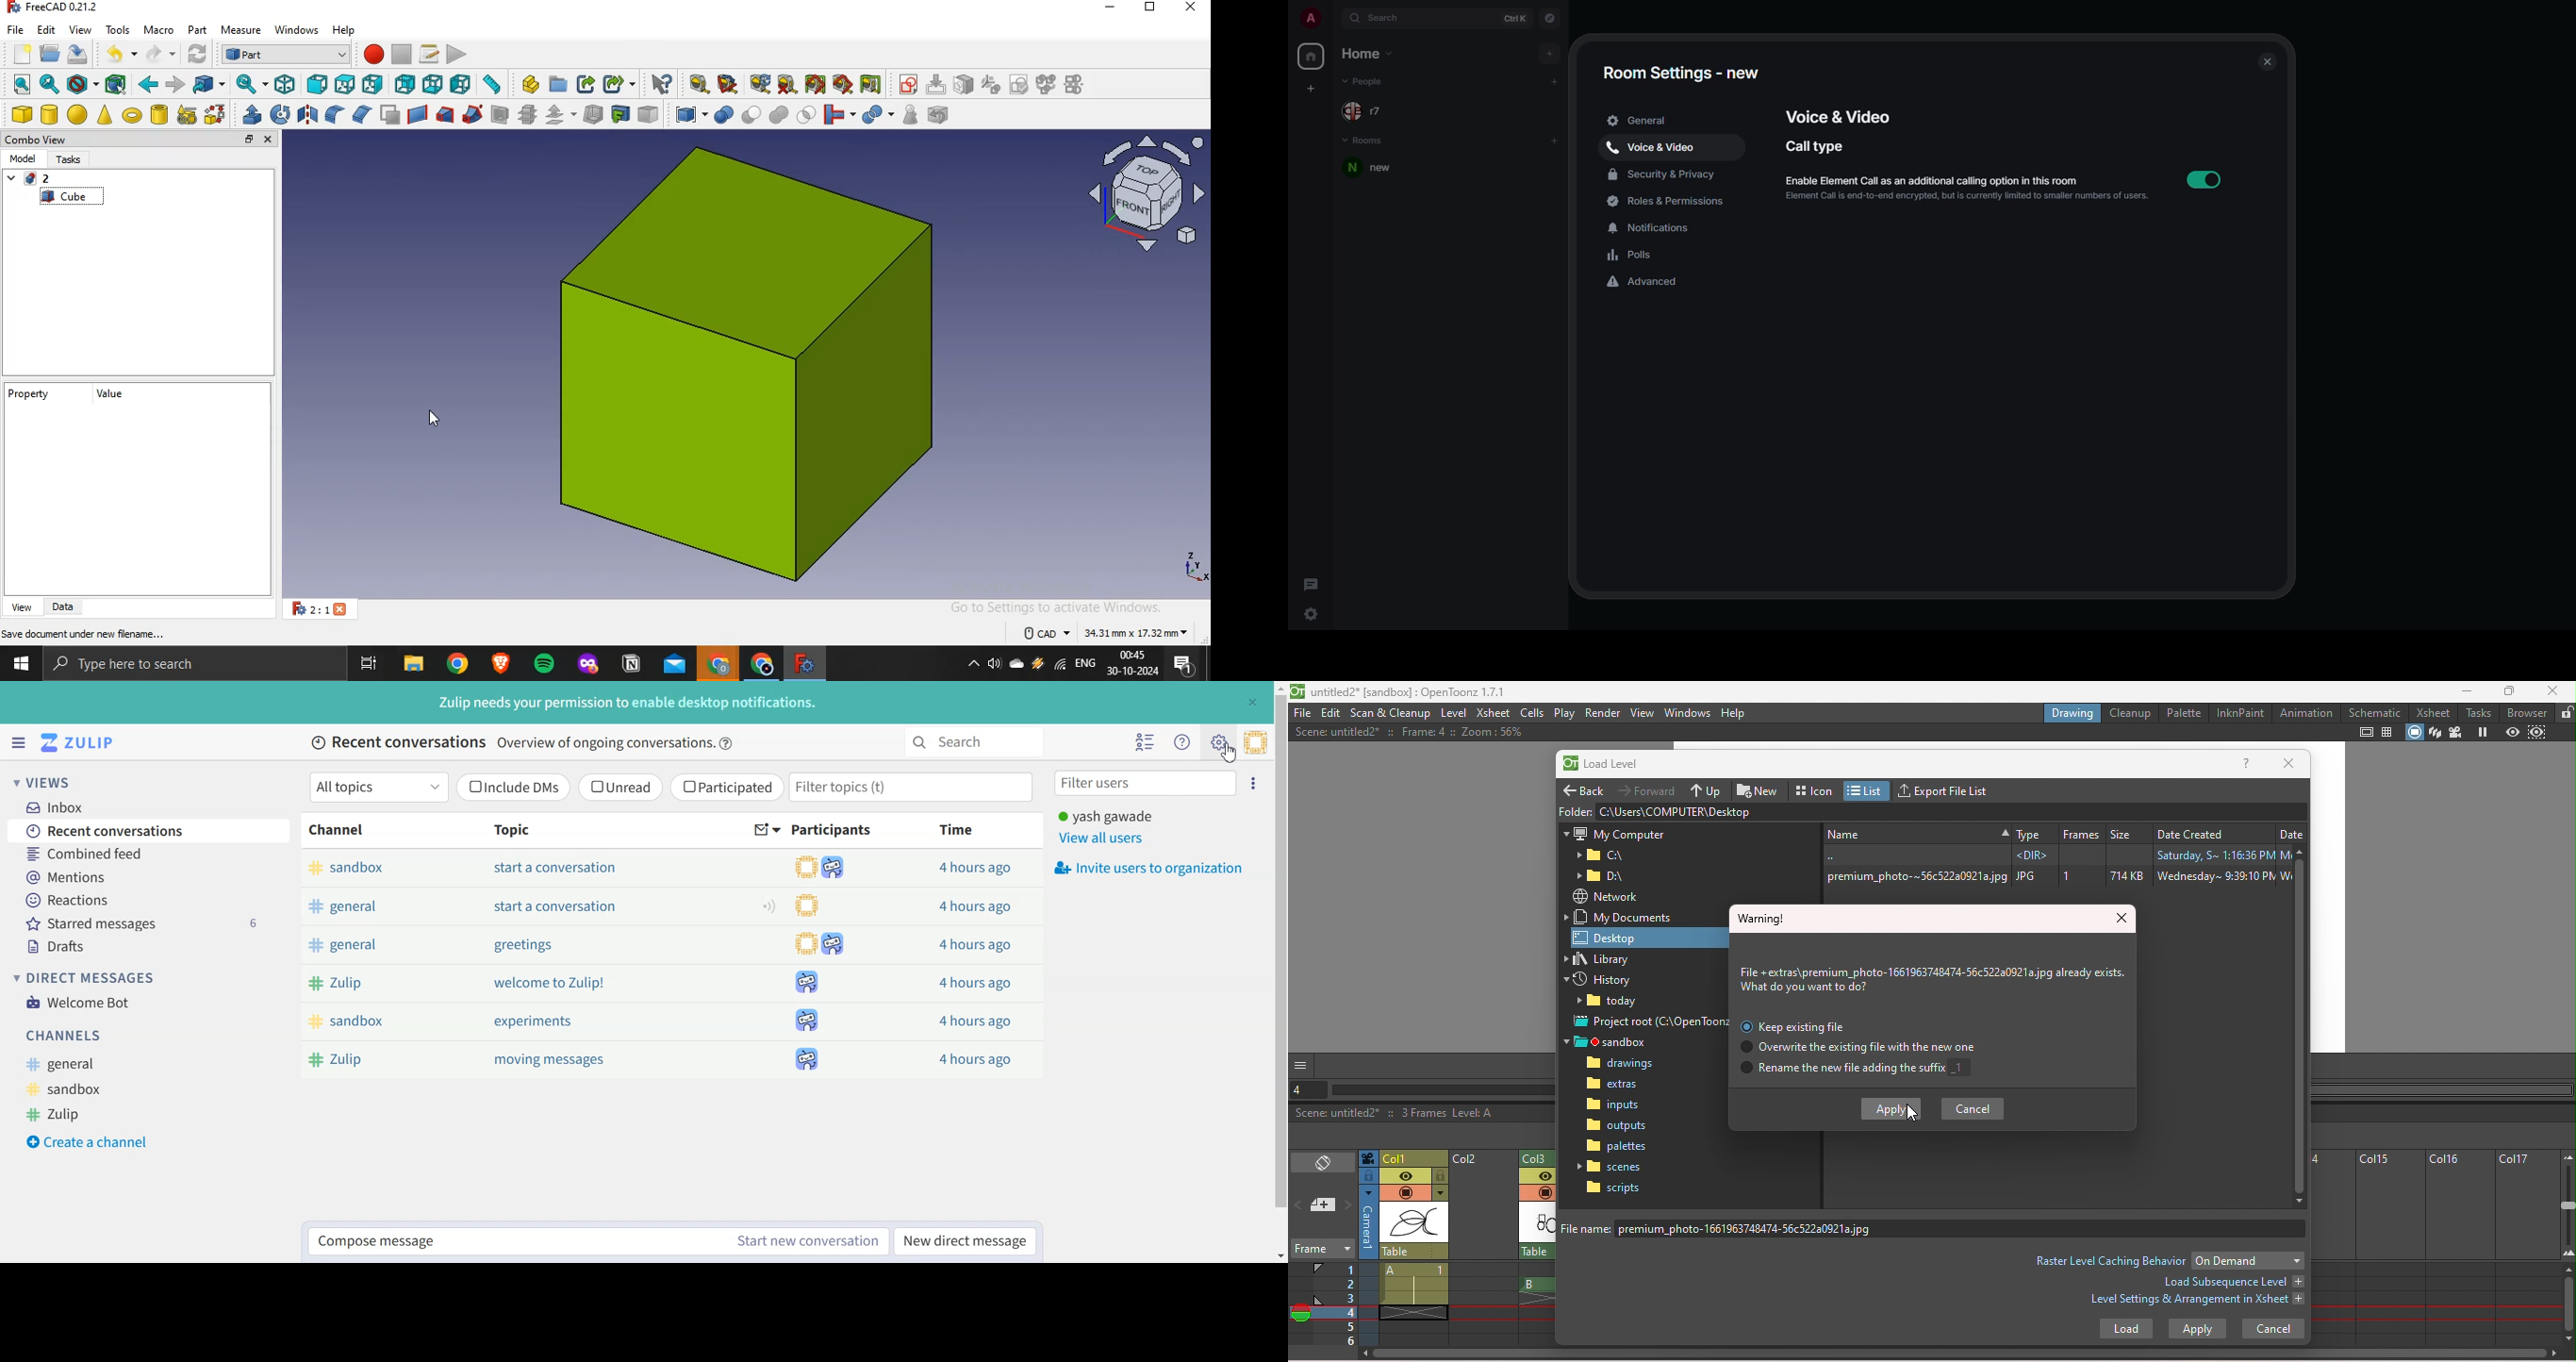 This screenshot has width=2576, height=1372. I want to click on notifications, so click(1184, 664).